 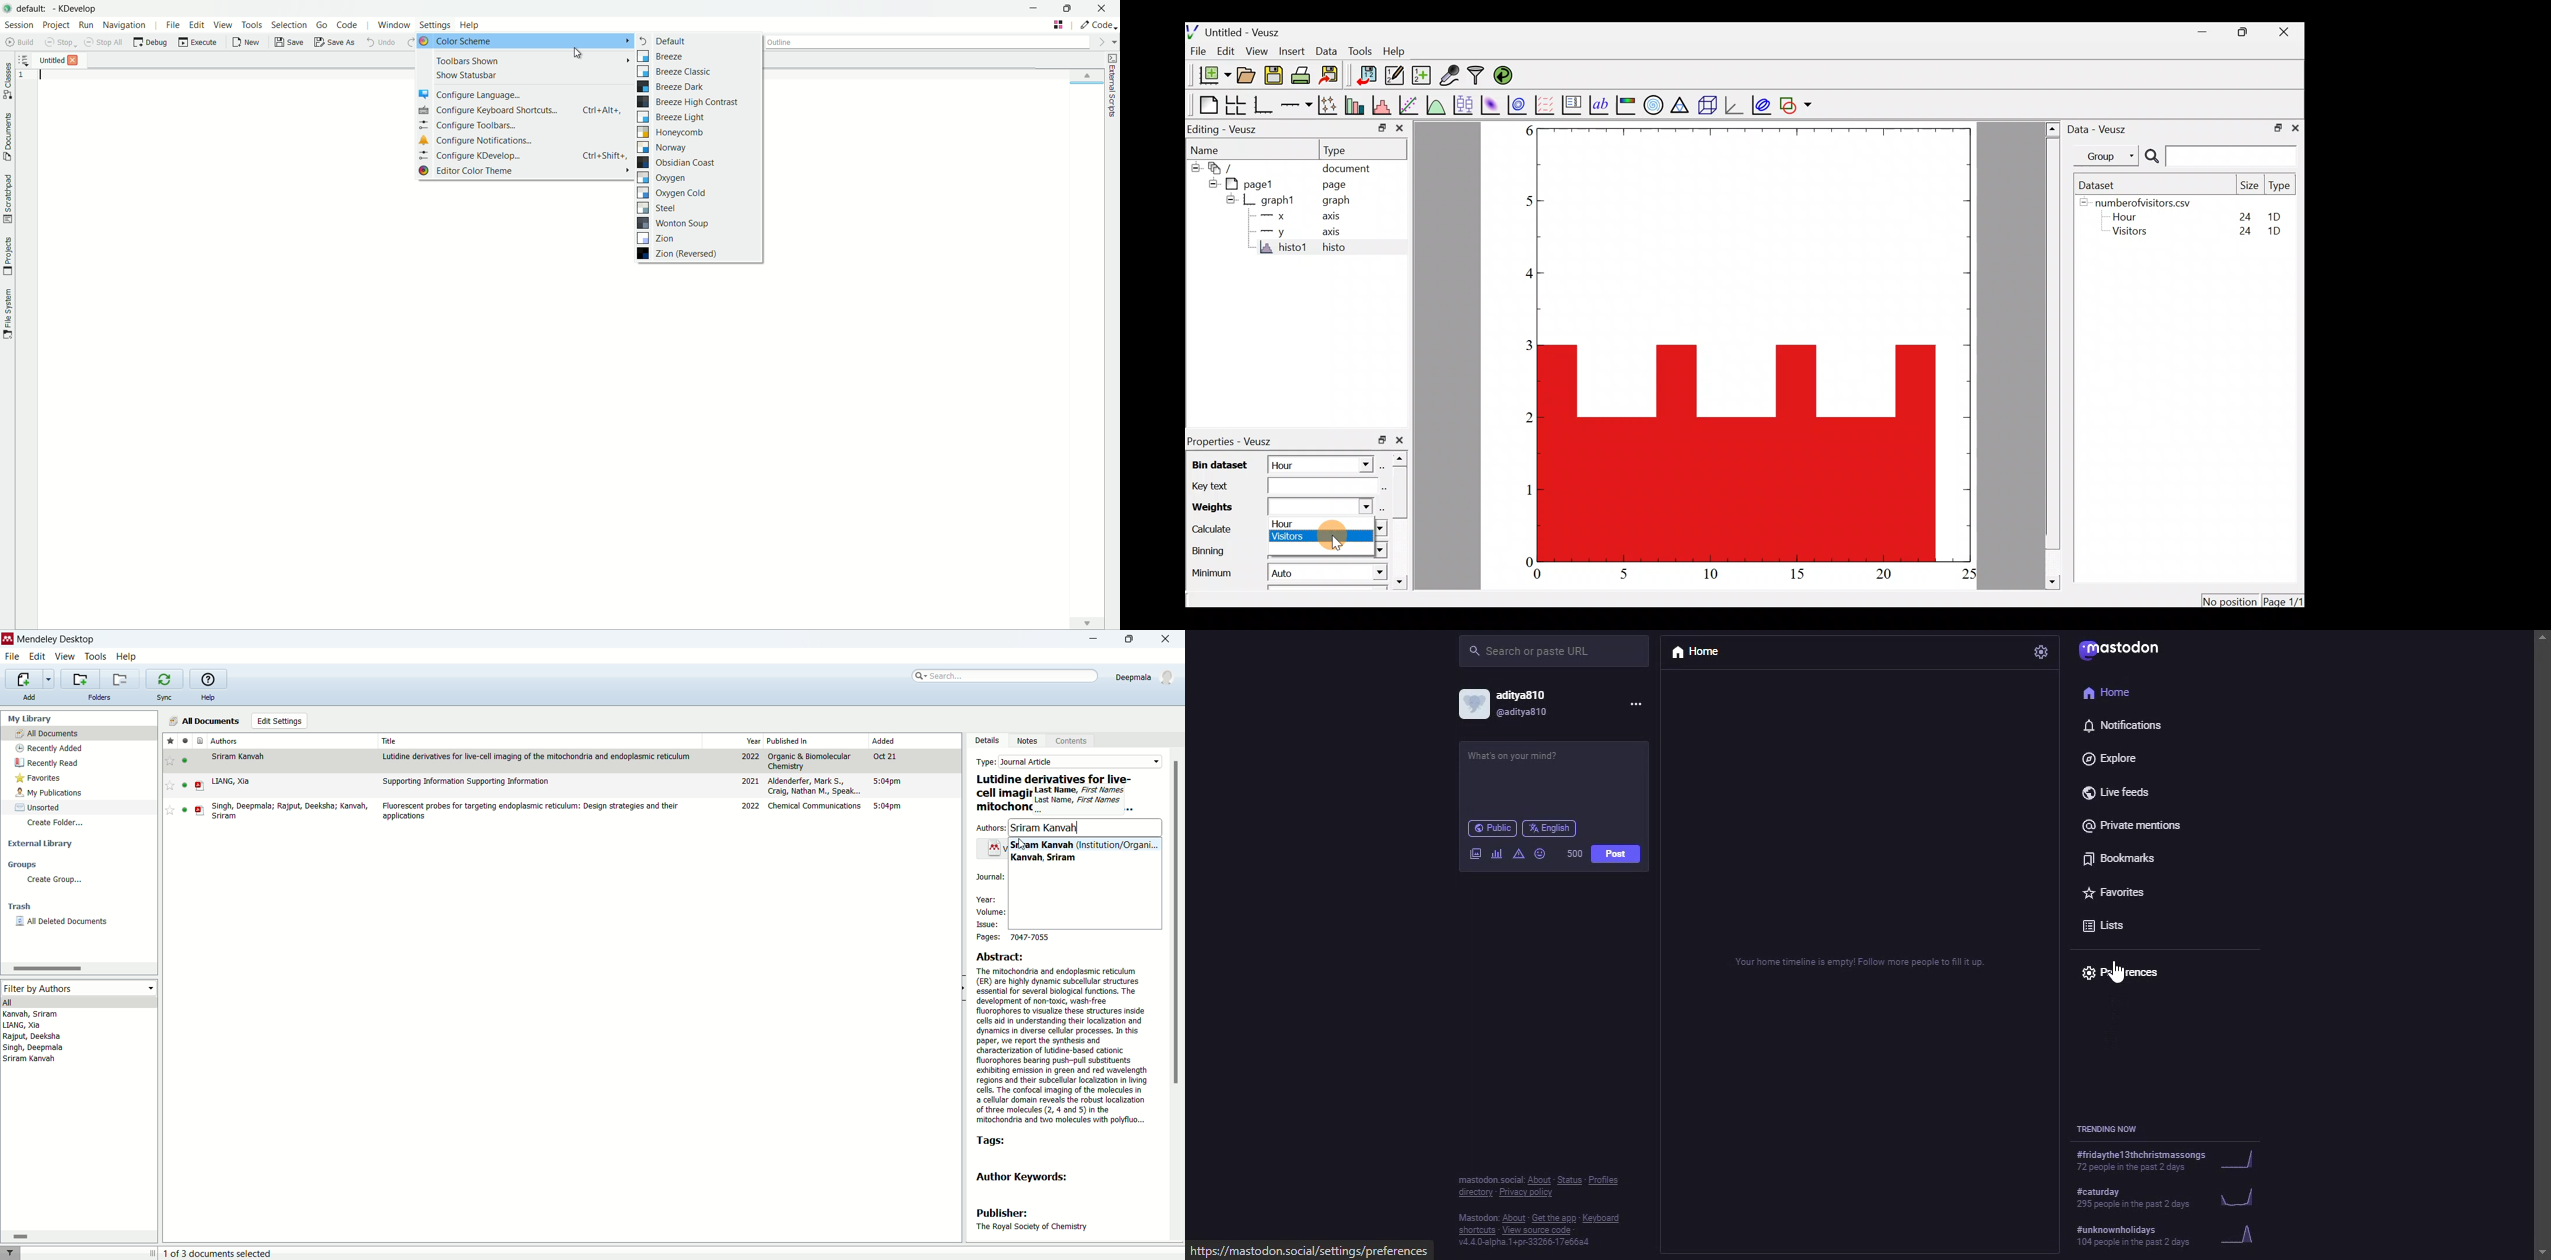 I want to click on hide sub menu, so click(x=1211, y=184).